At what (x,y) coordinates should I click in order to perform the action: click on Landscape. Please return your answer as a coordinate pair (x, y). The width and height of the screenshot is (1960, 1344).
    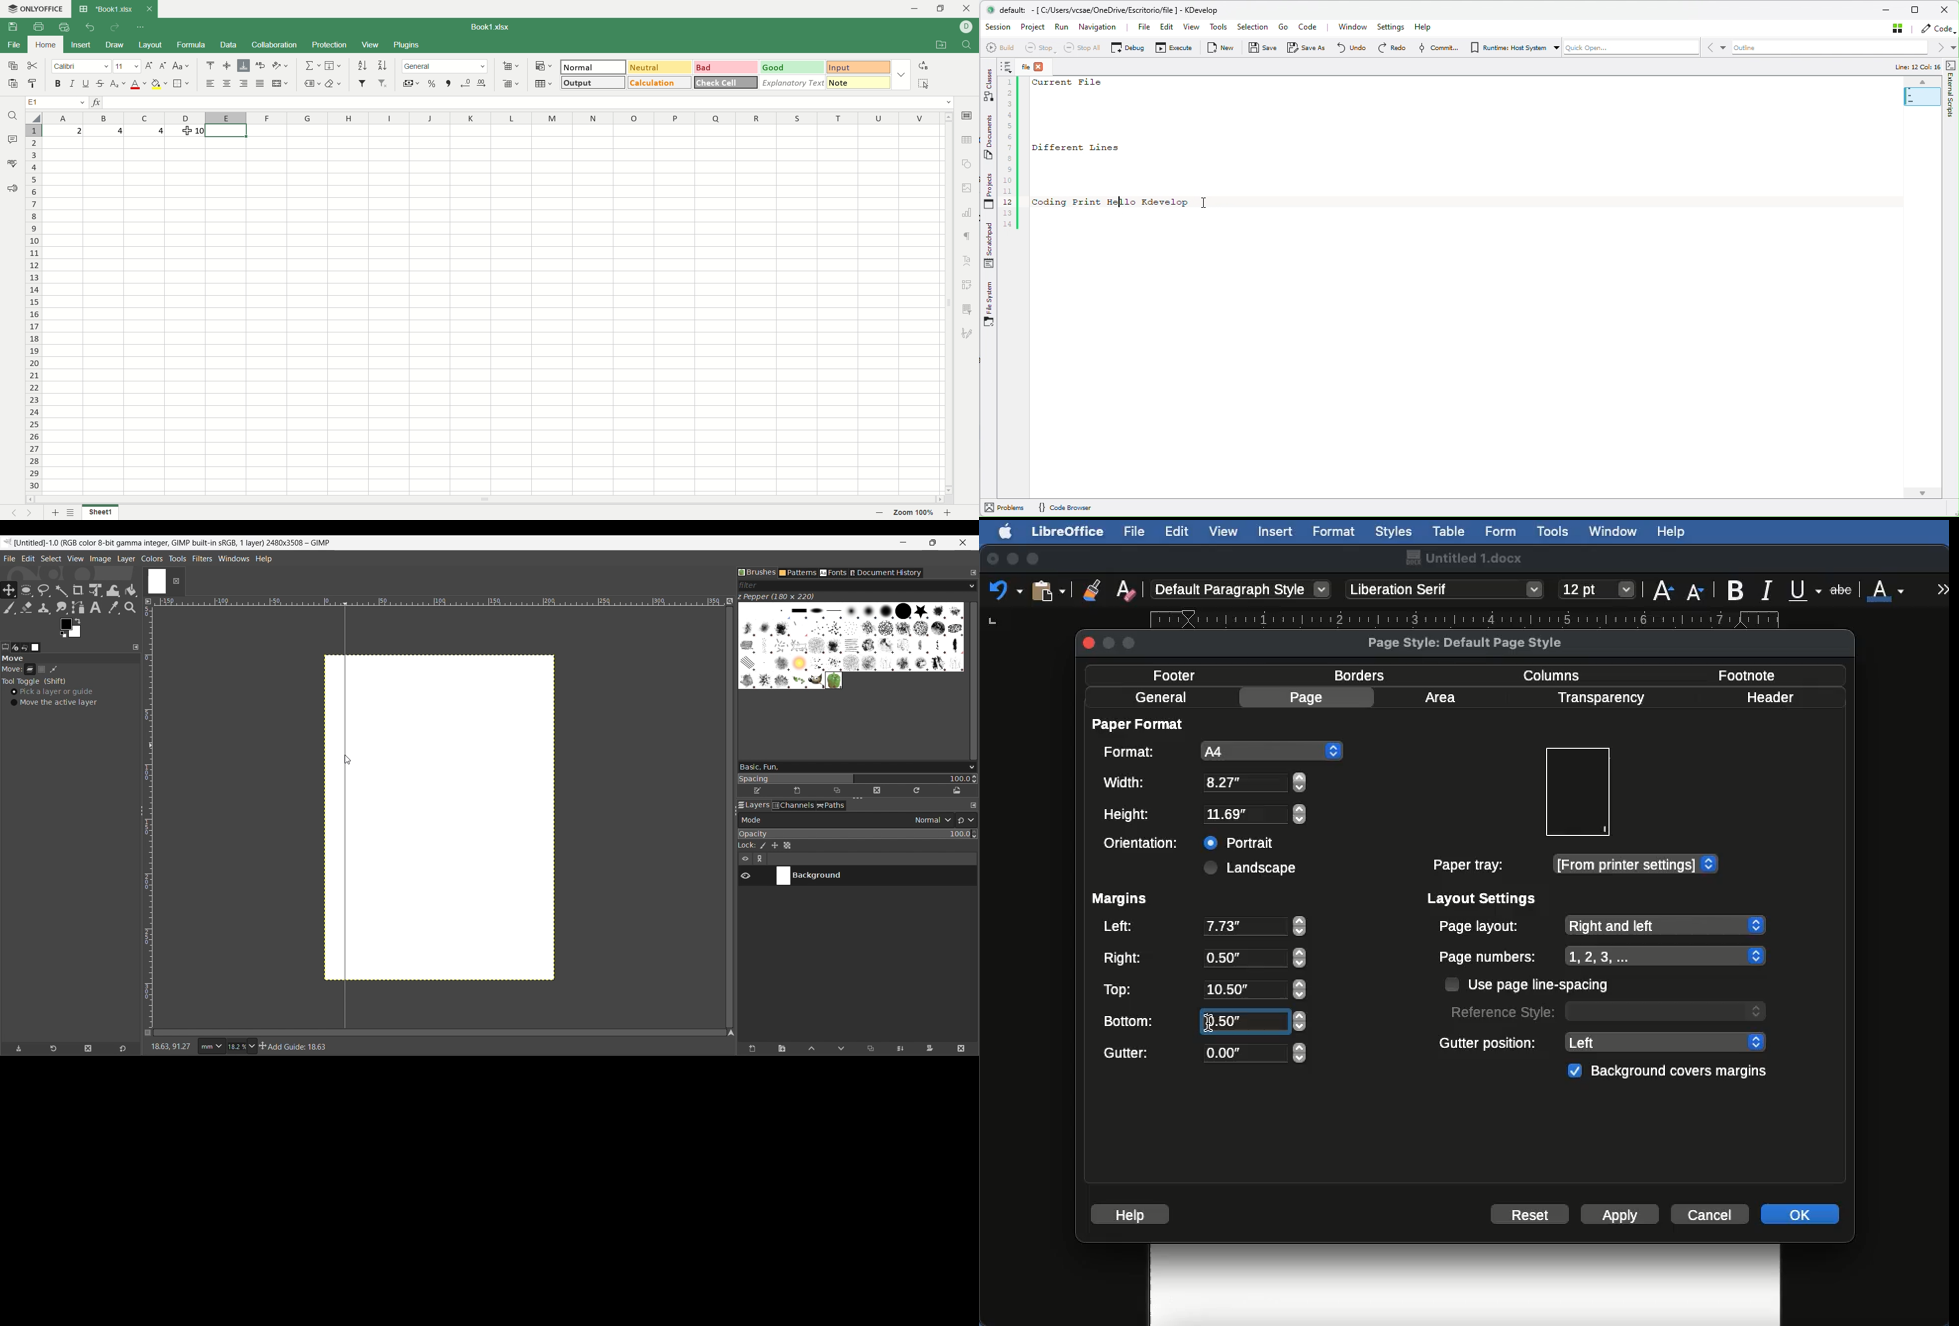
    Looking at the image, I should click on (1253, 868).